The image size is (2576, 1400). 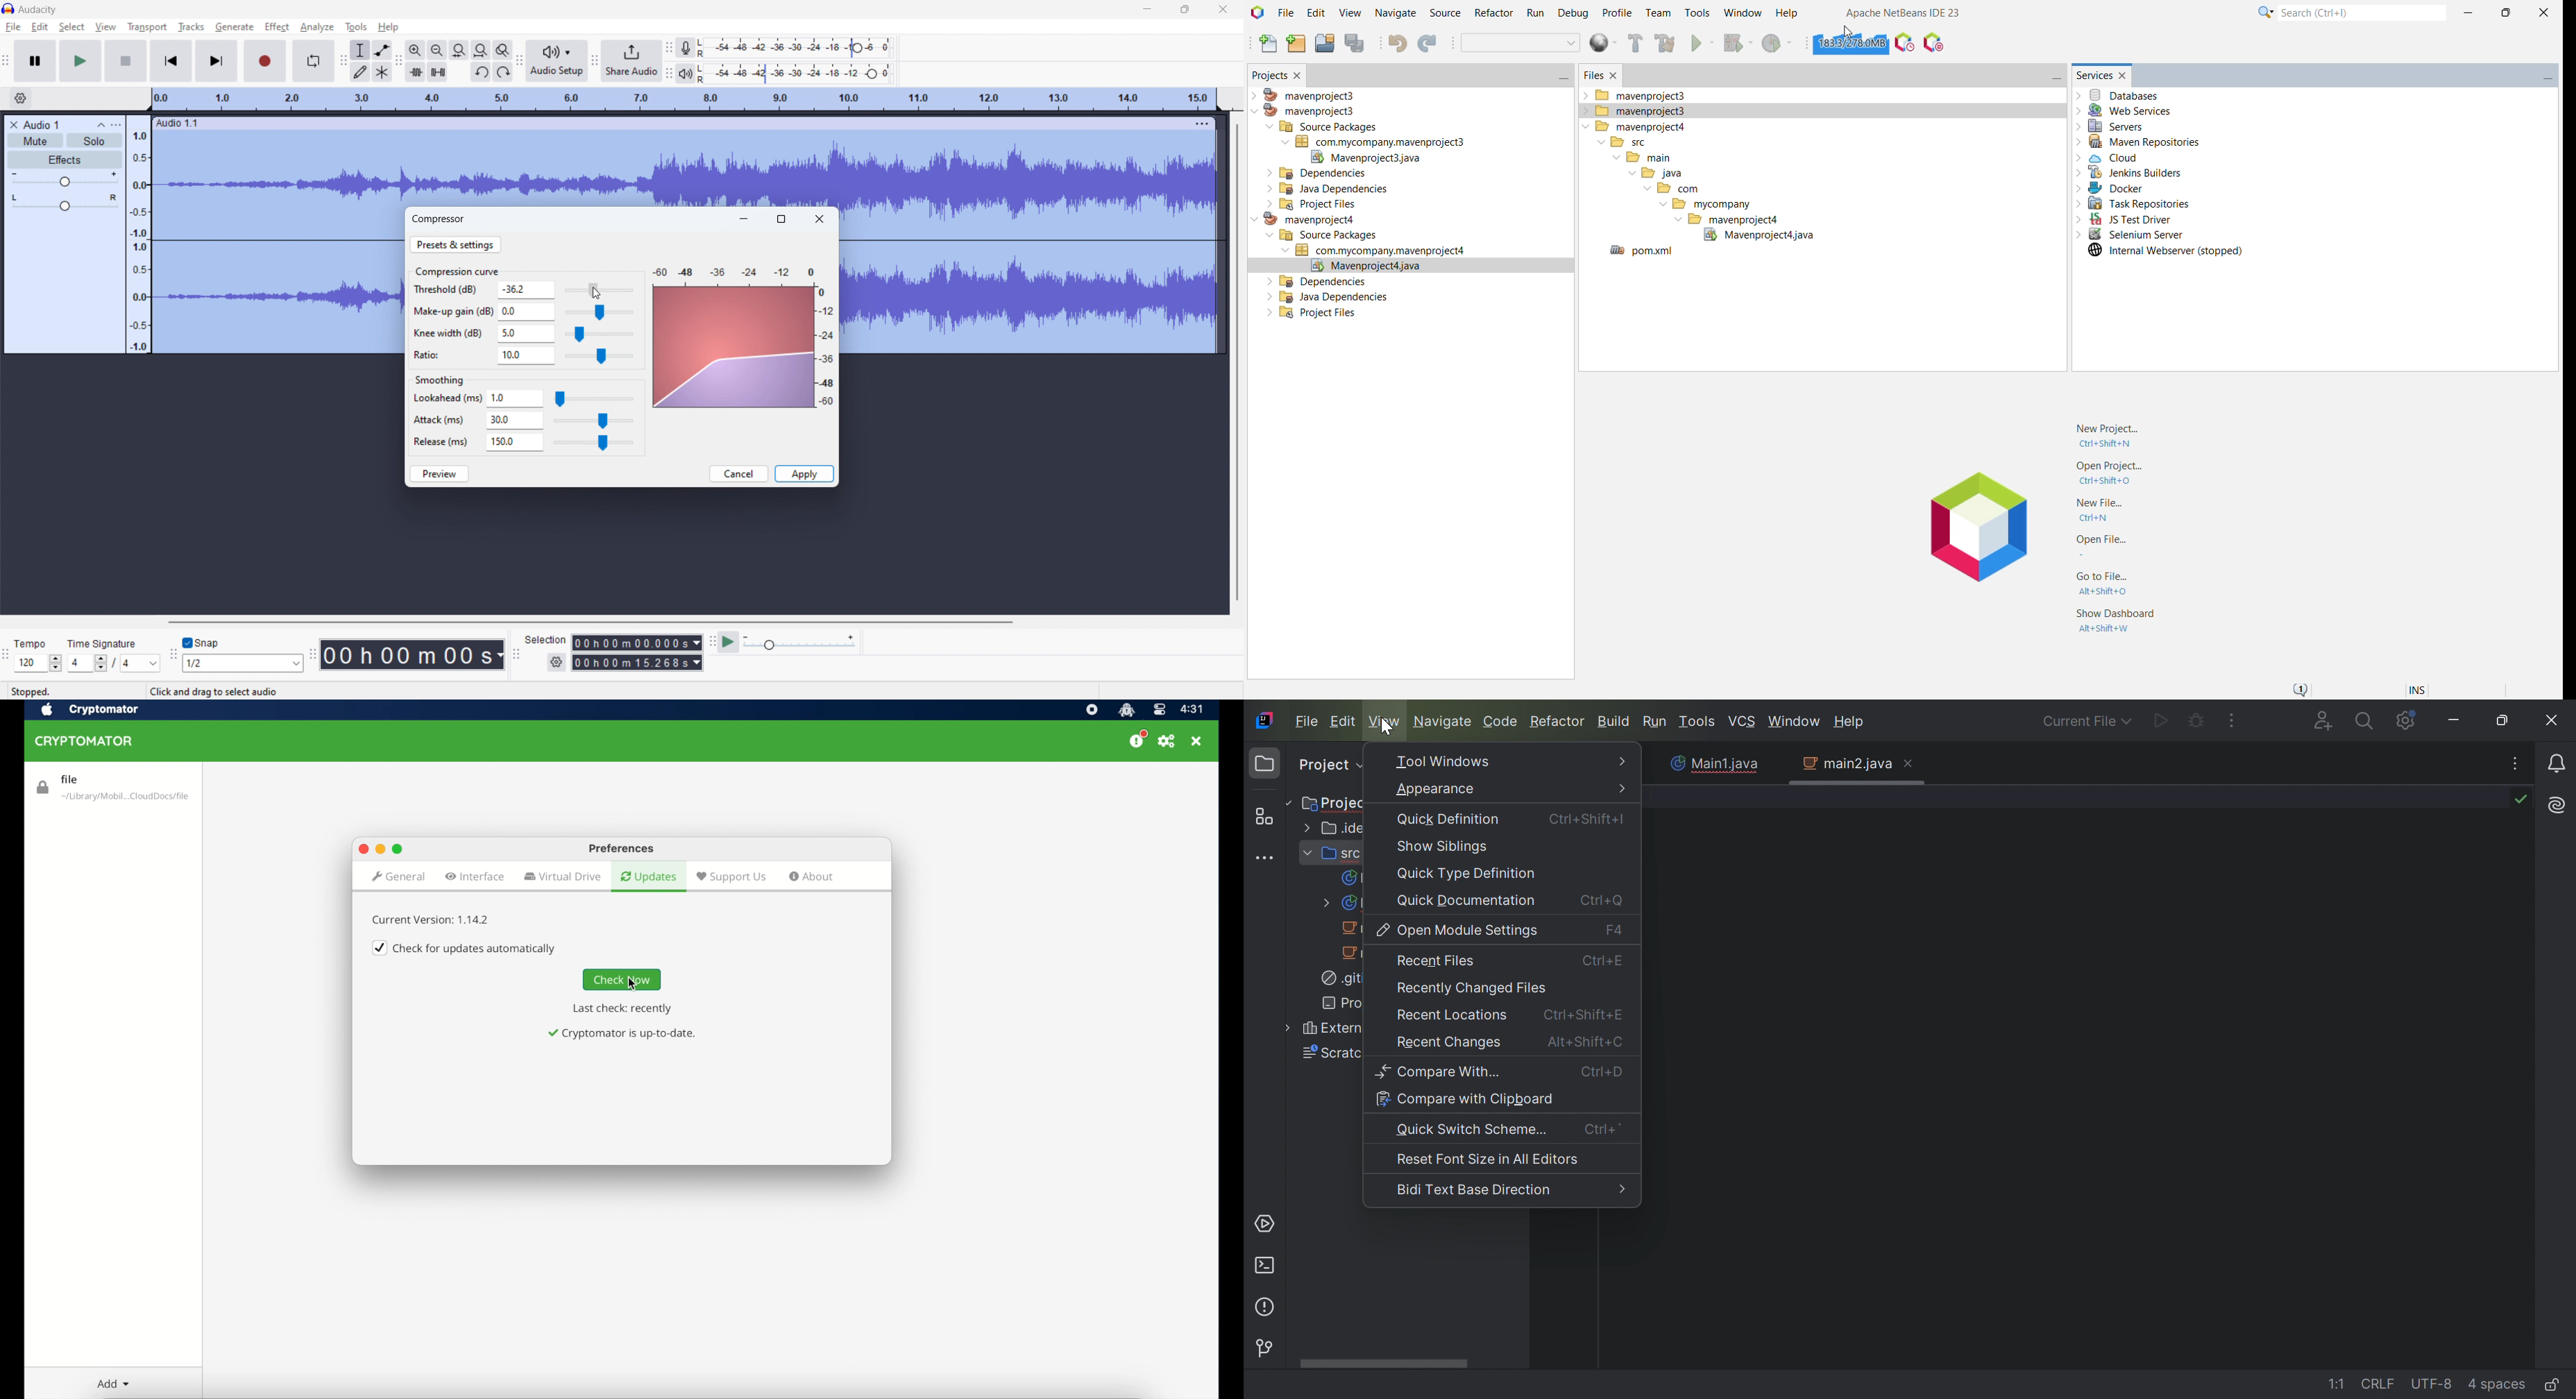 What do you see at coordinates (244, 663) in the screenshot?
I see `1/2 (select snap)` at bounding box center [244, 663].